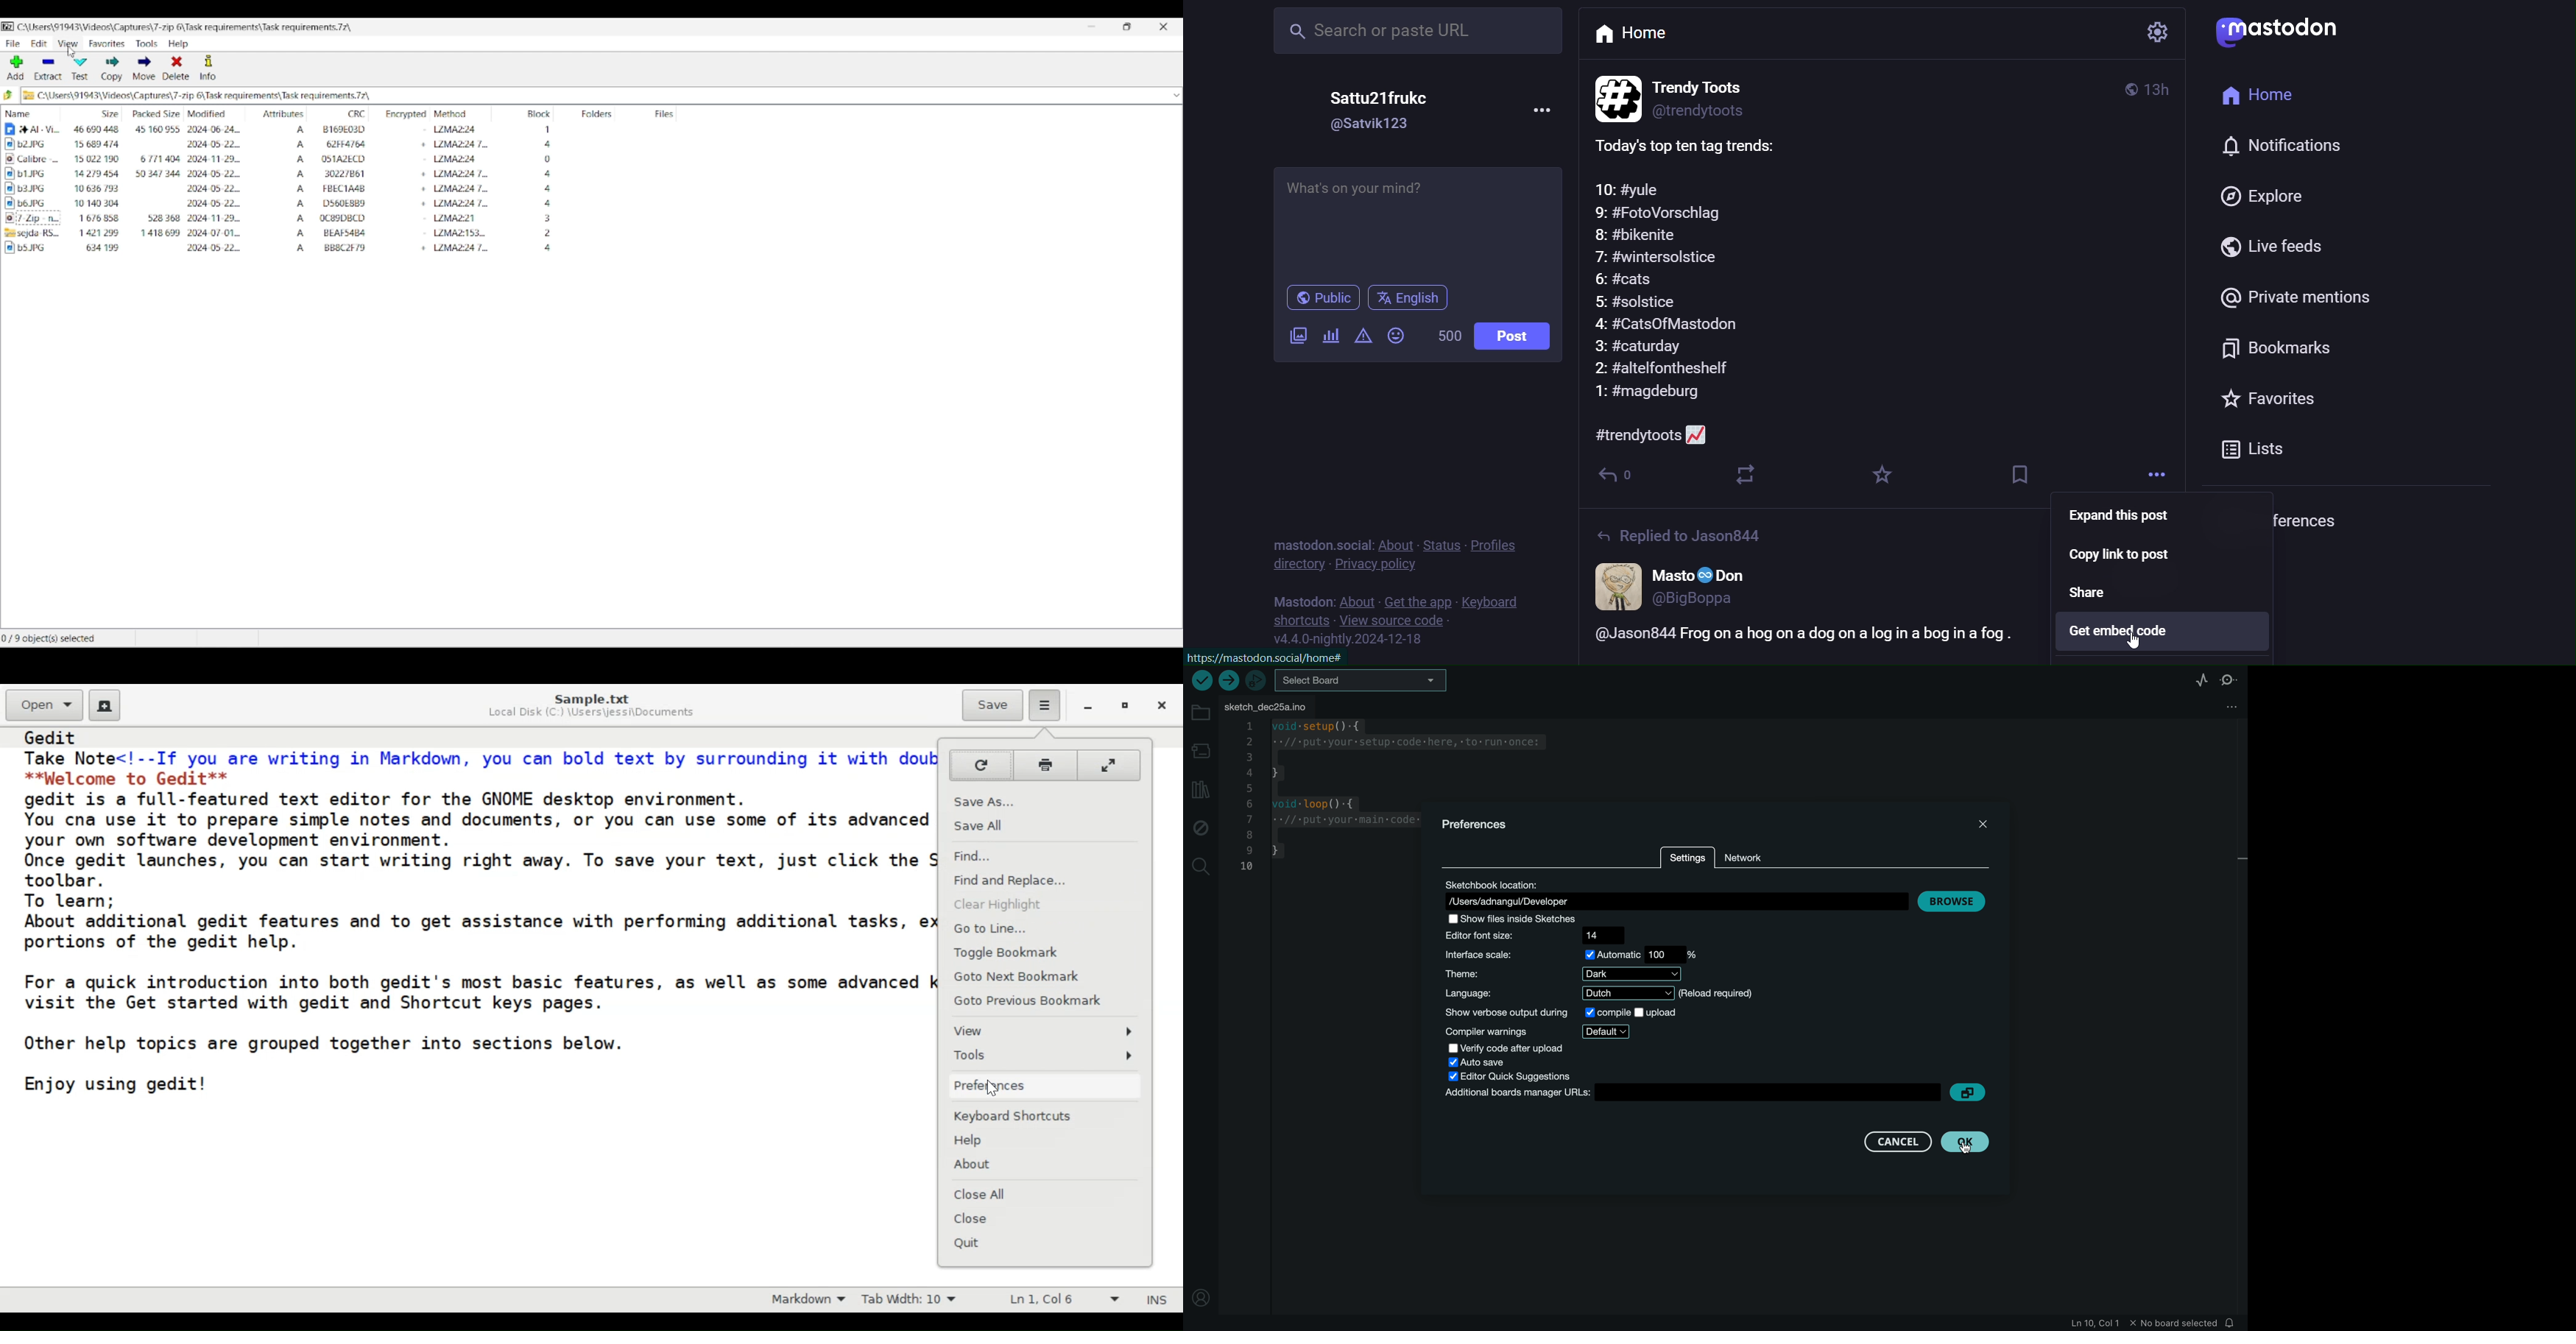  What do you see at coordinates (341, 205) in the screenshot?
I see `file 6 and metadata` at bounding box center [341, 205].